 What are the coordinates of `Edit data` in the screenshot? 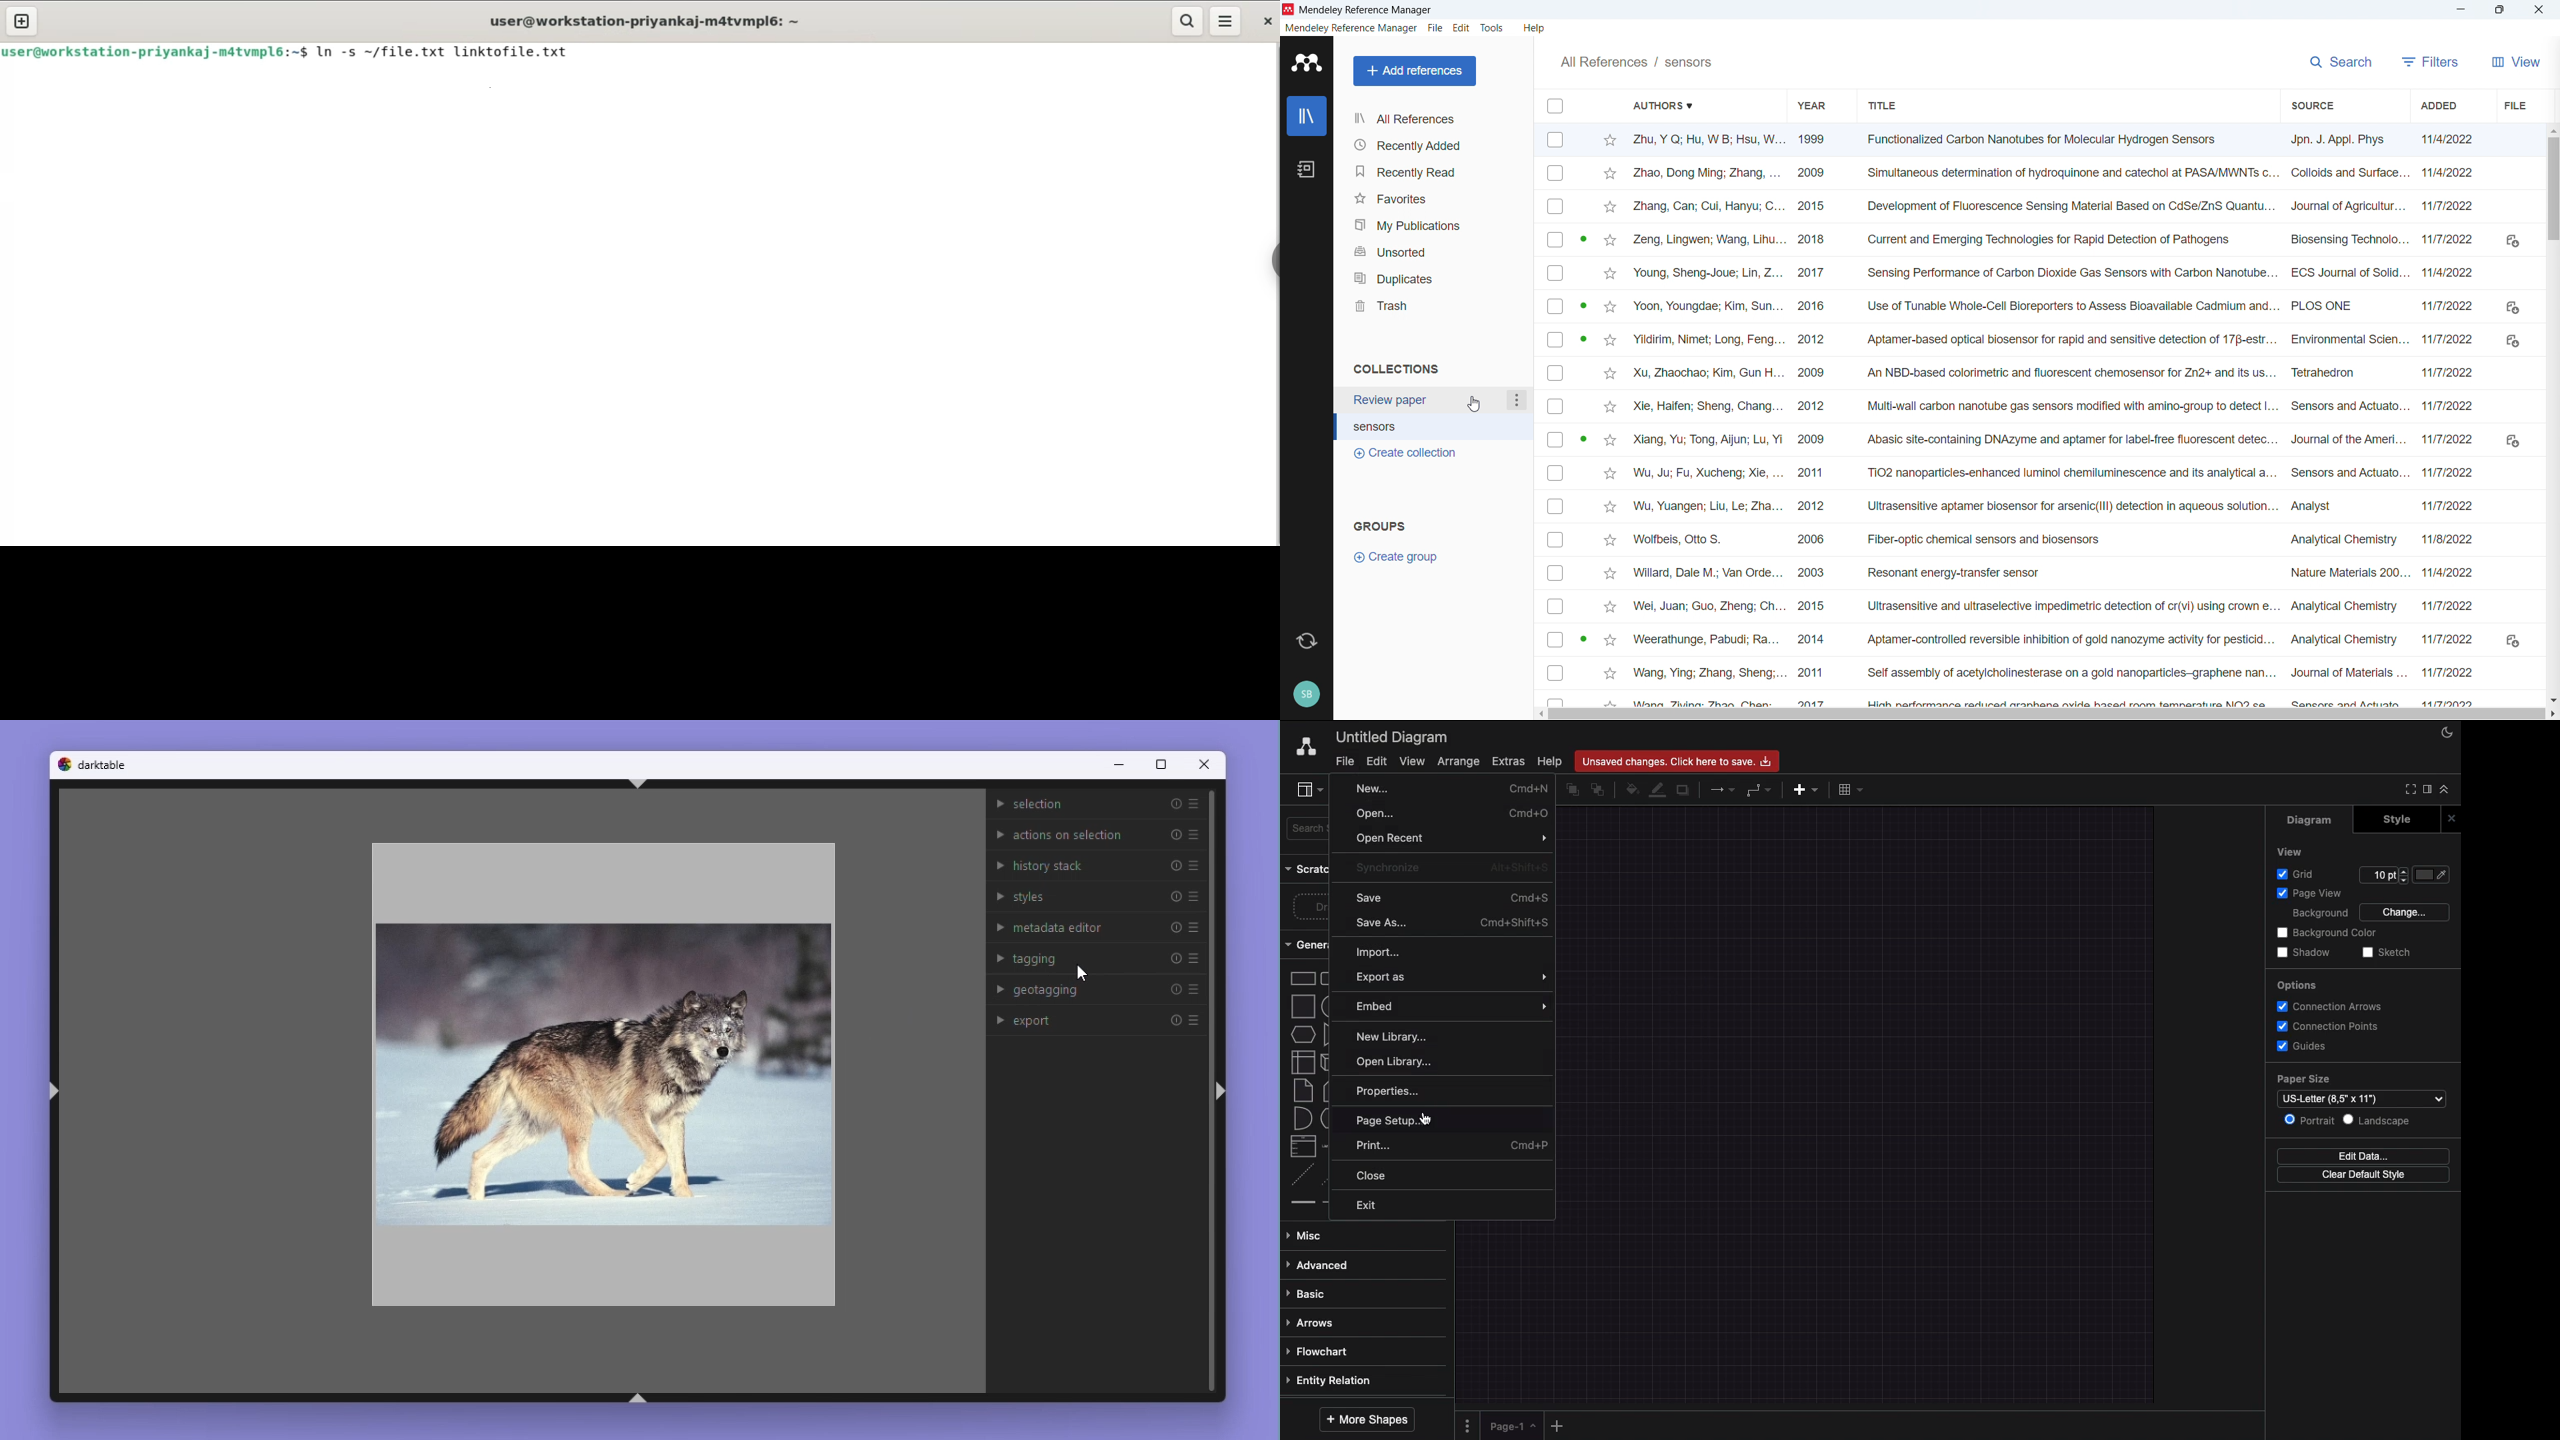 It's located at (2364, 1156).